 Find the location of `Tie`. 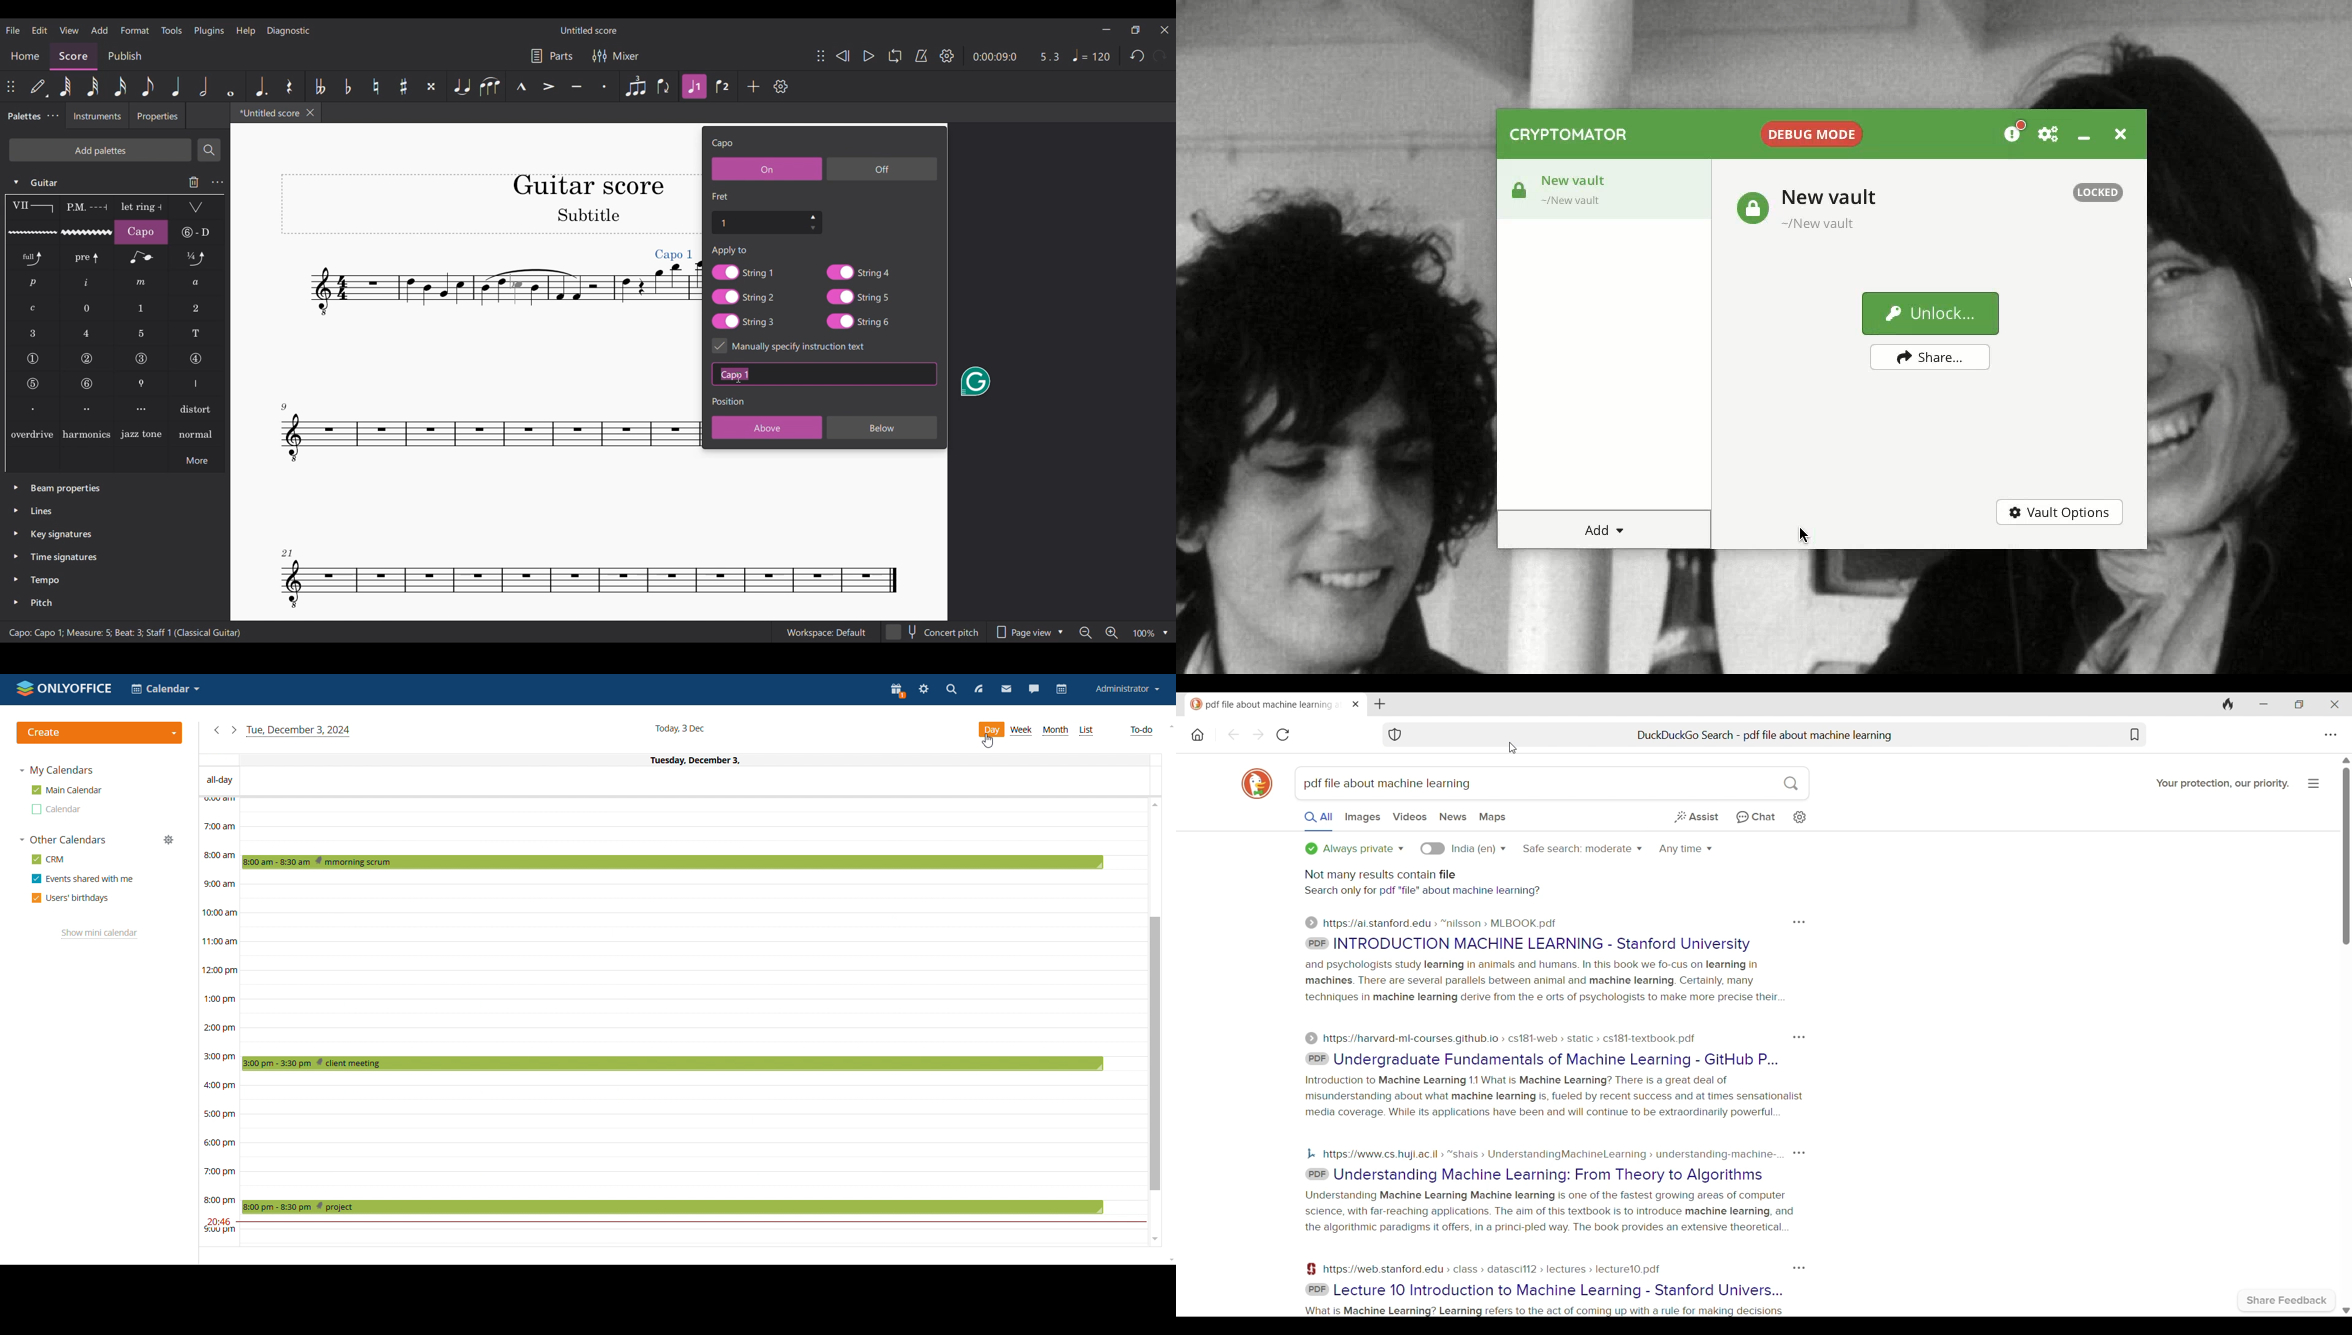

Tie is located at coordinates (461, 86).